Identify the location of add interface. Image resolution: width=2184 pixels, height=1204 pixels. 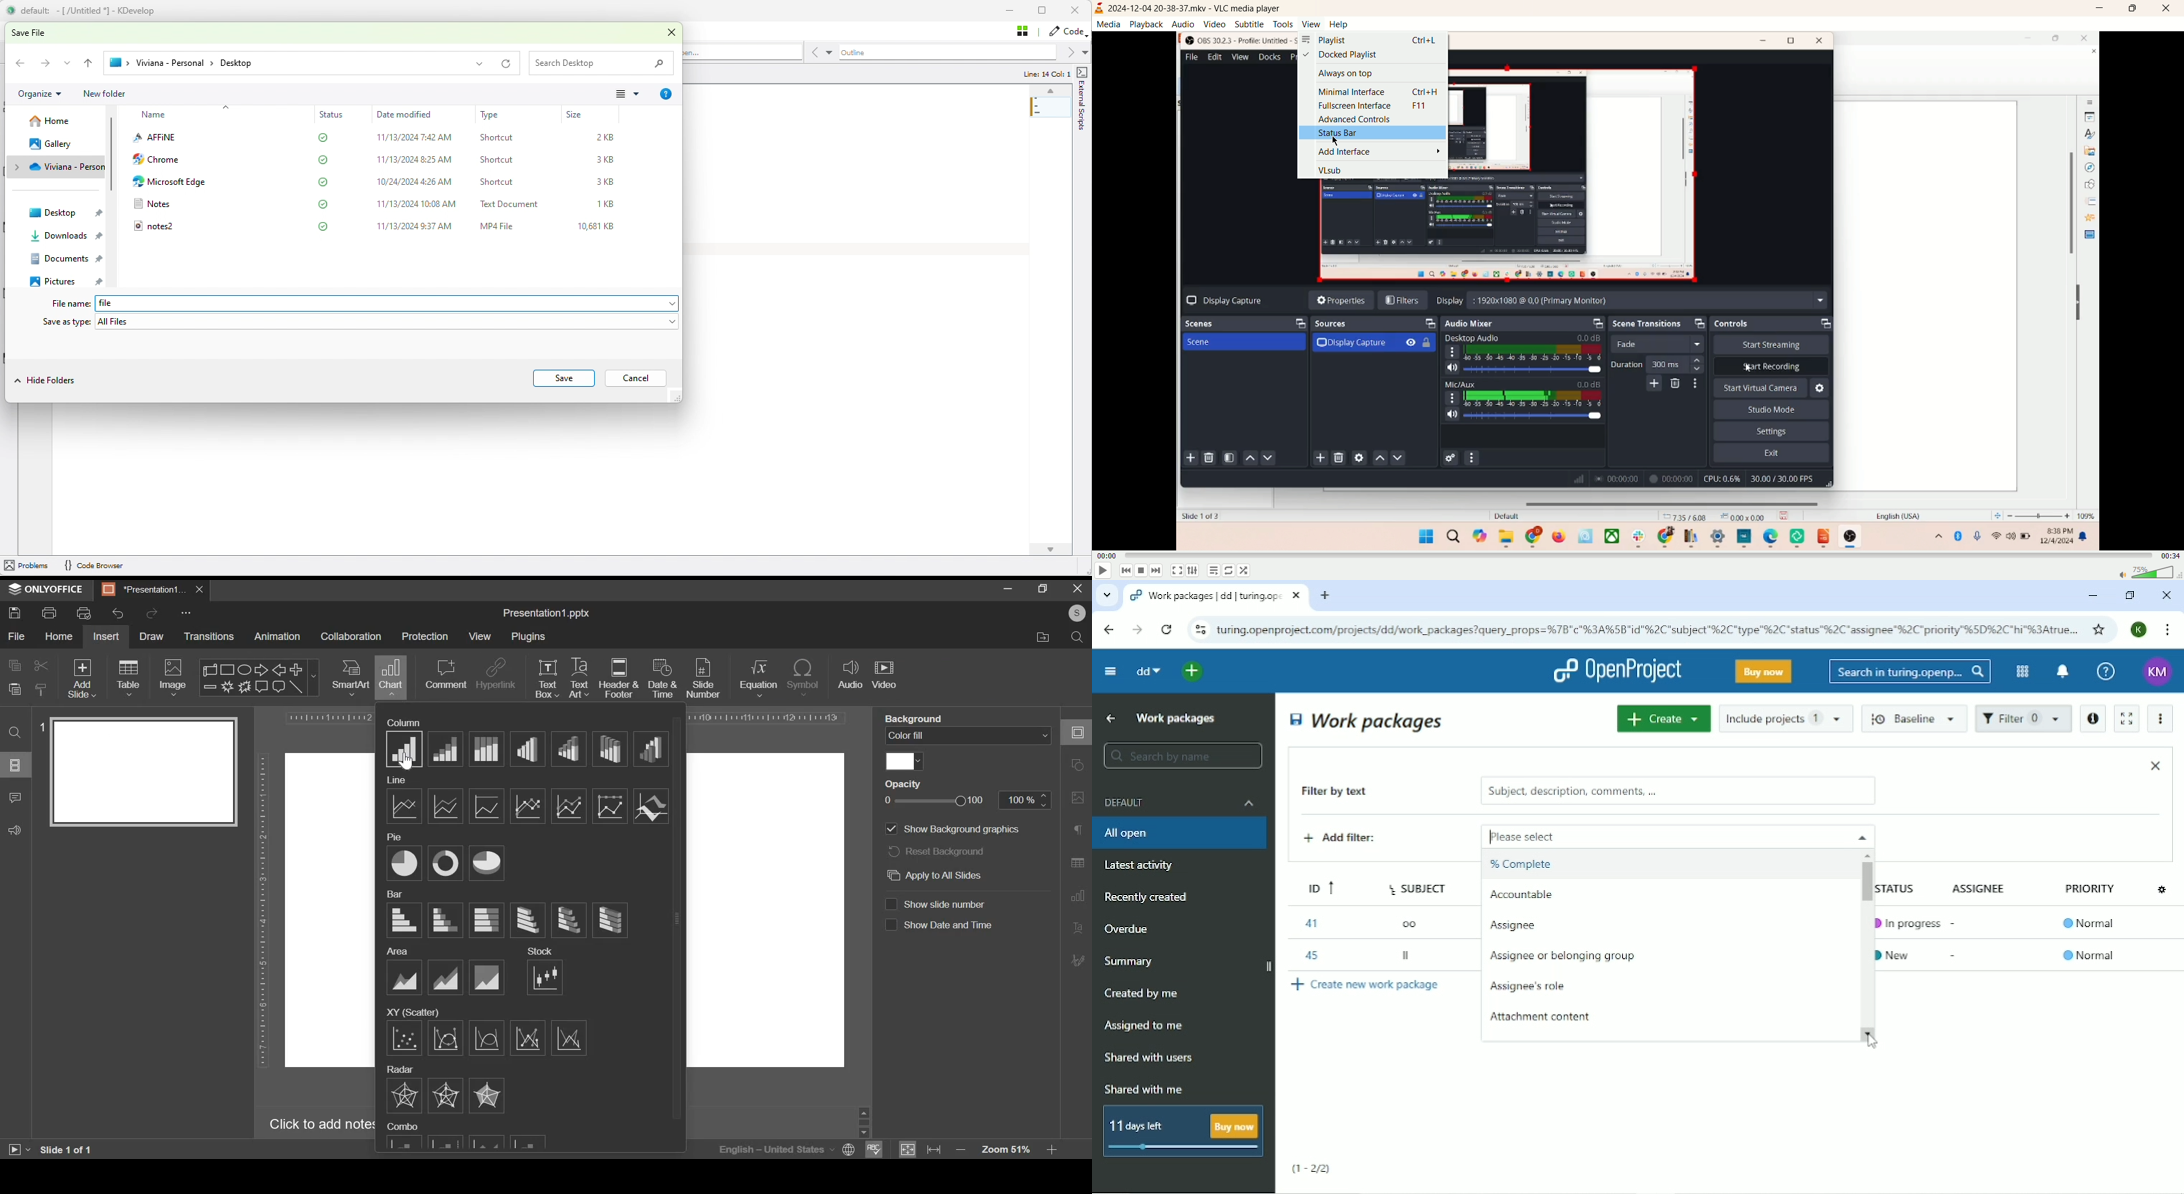
(1380, 152).